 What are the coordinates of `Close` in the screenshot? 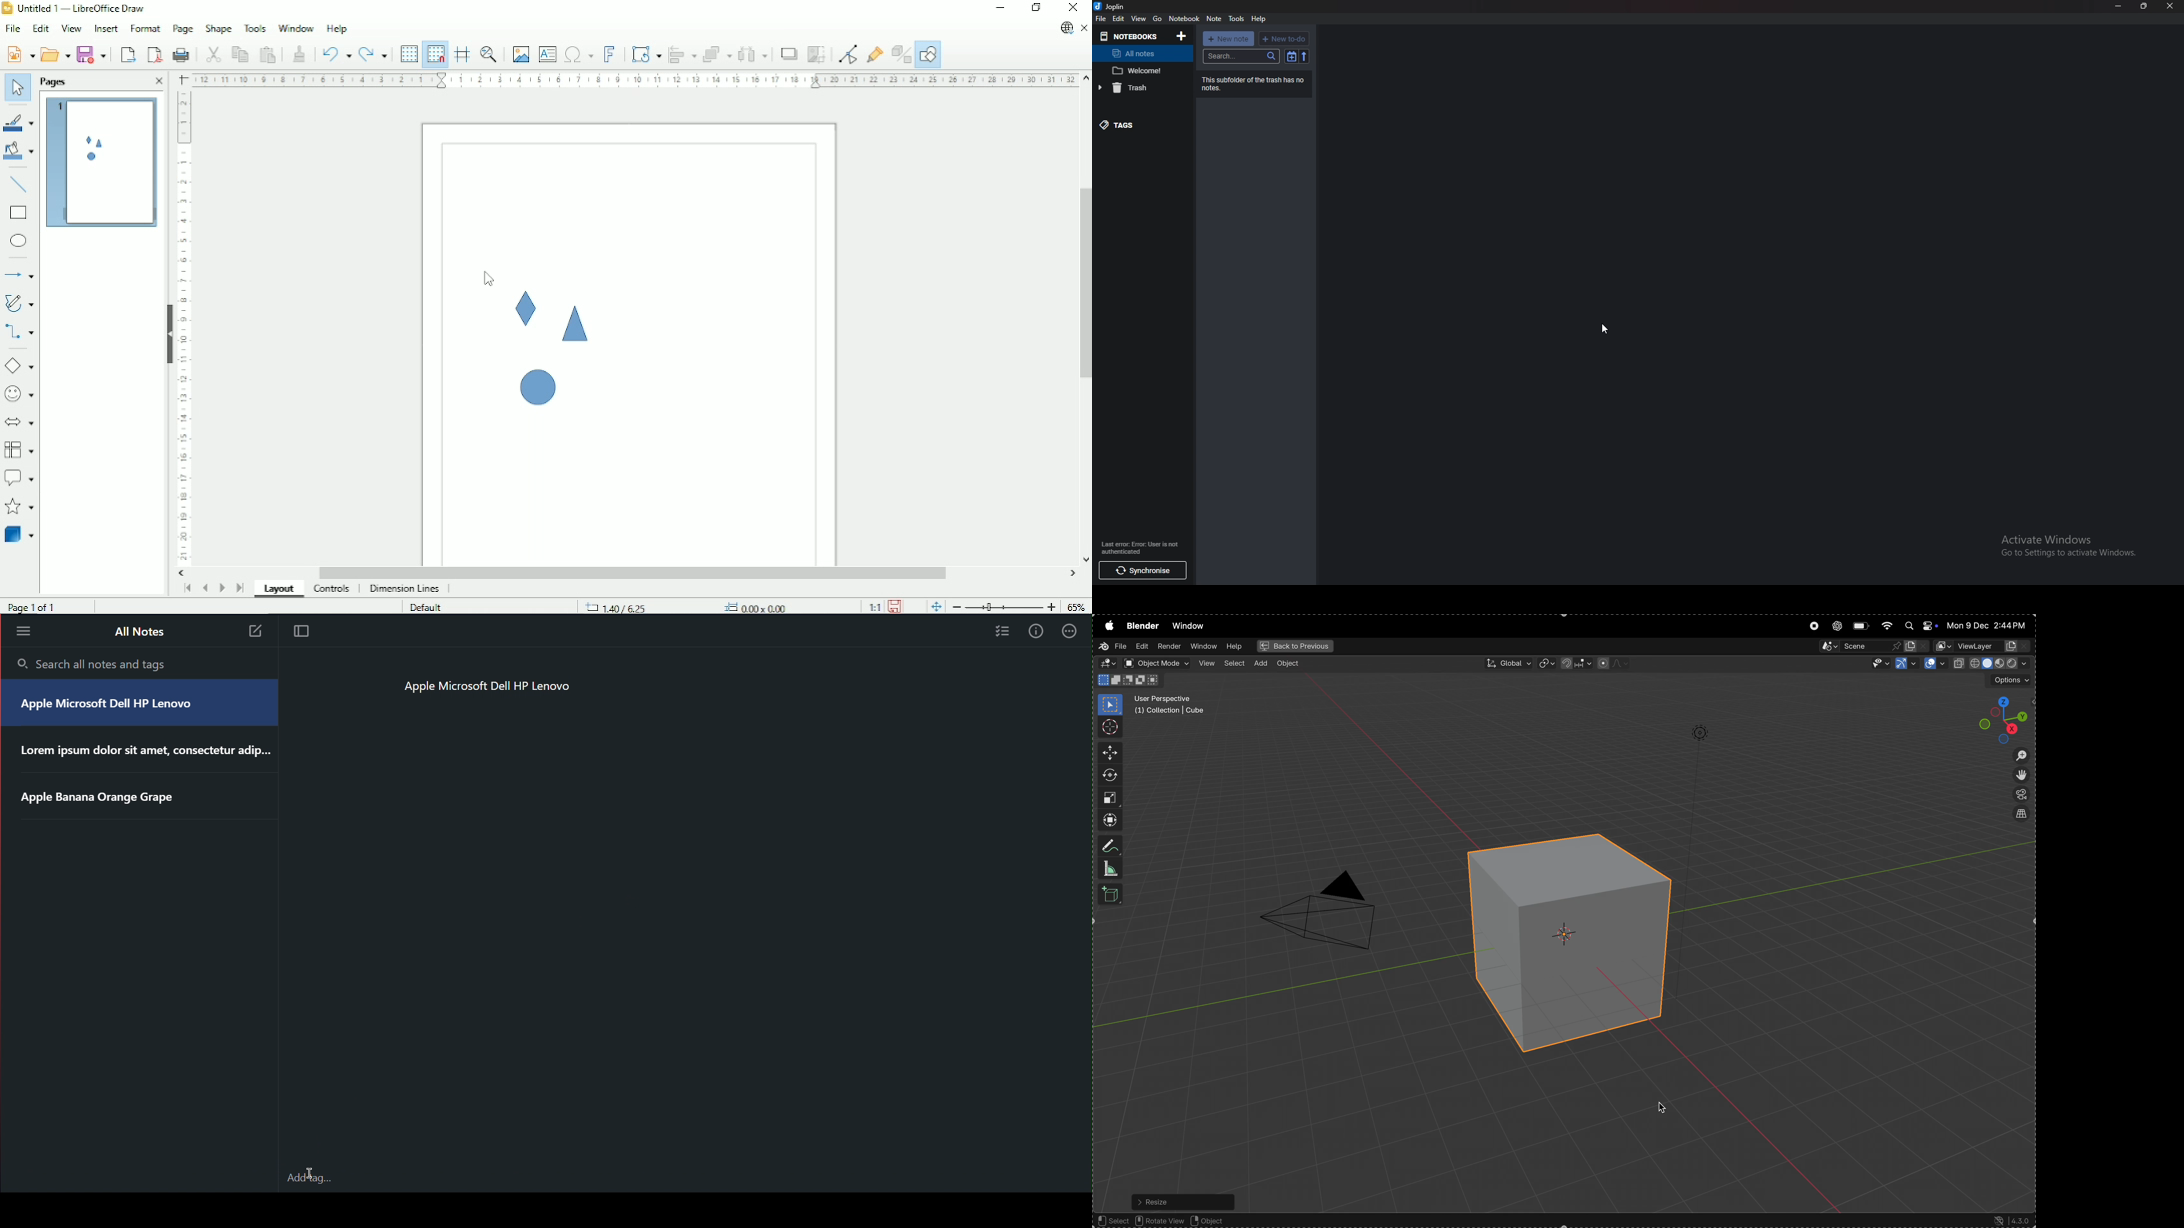 It's located at (158, 82).